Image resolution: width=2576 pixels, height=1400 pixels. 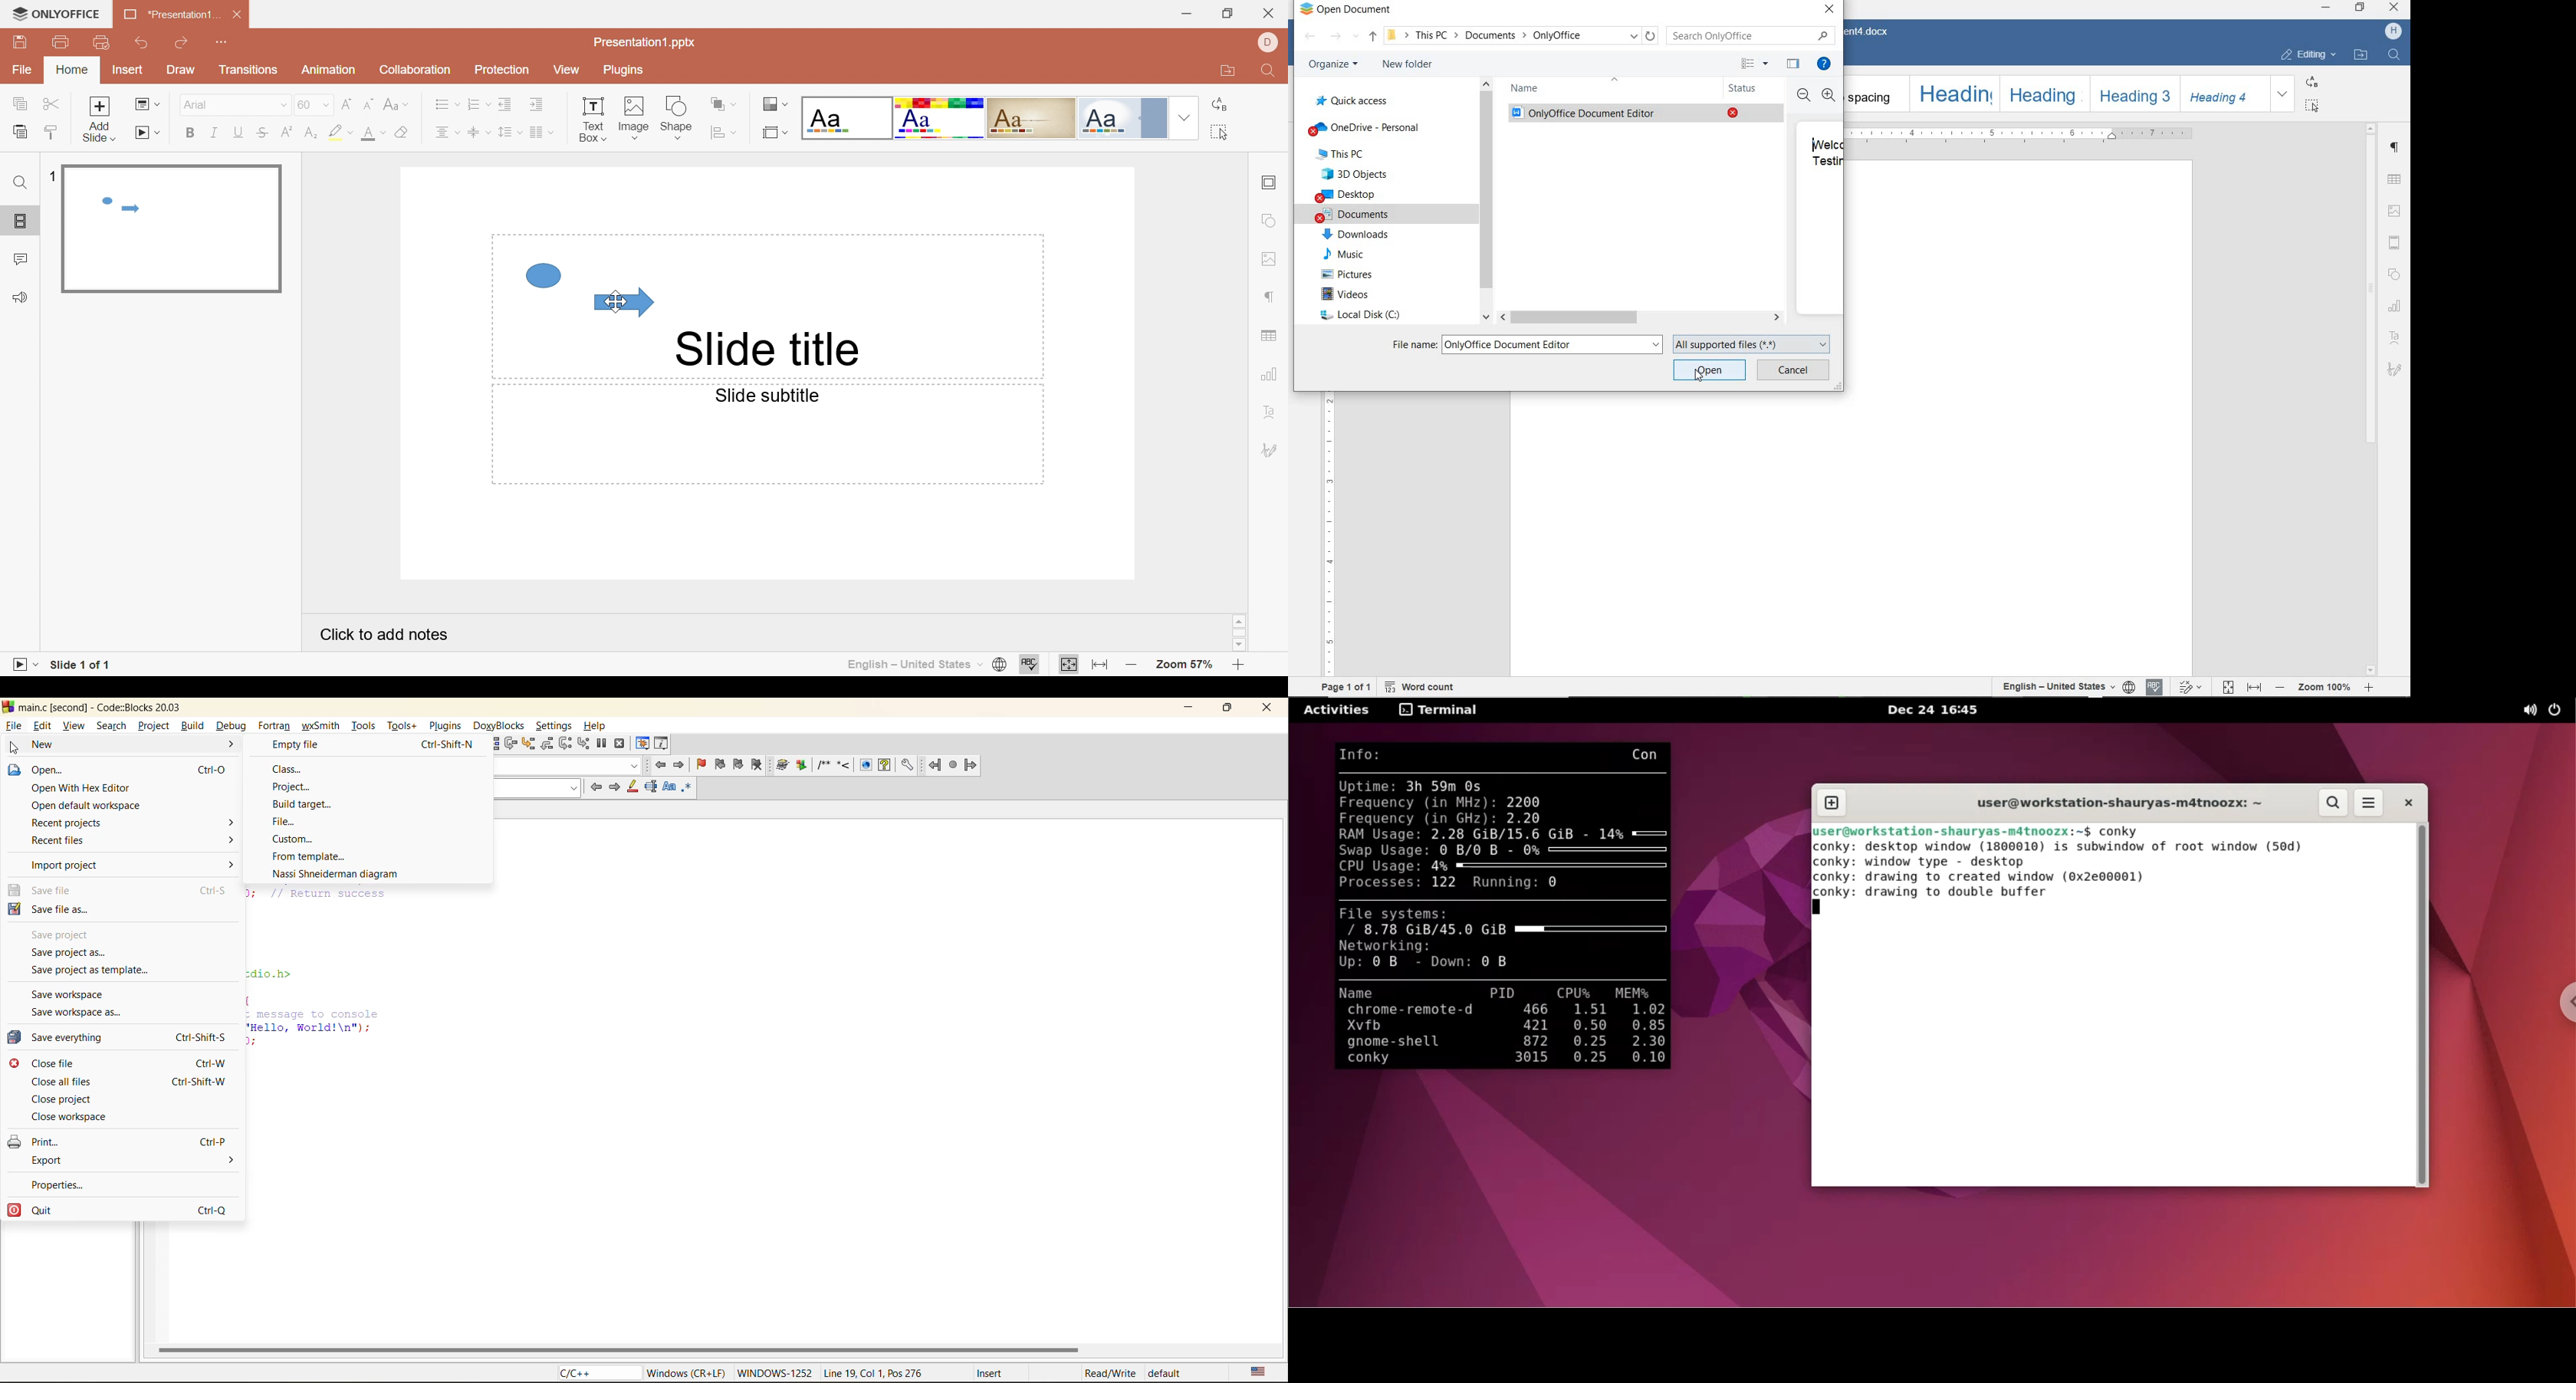 What do you see at coordinates (757, 765) in the screenshot?
I see `clear bookmark` at bounding box center [757, 765].